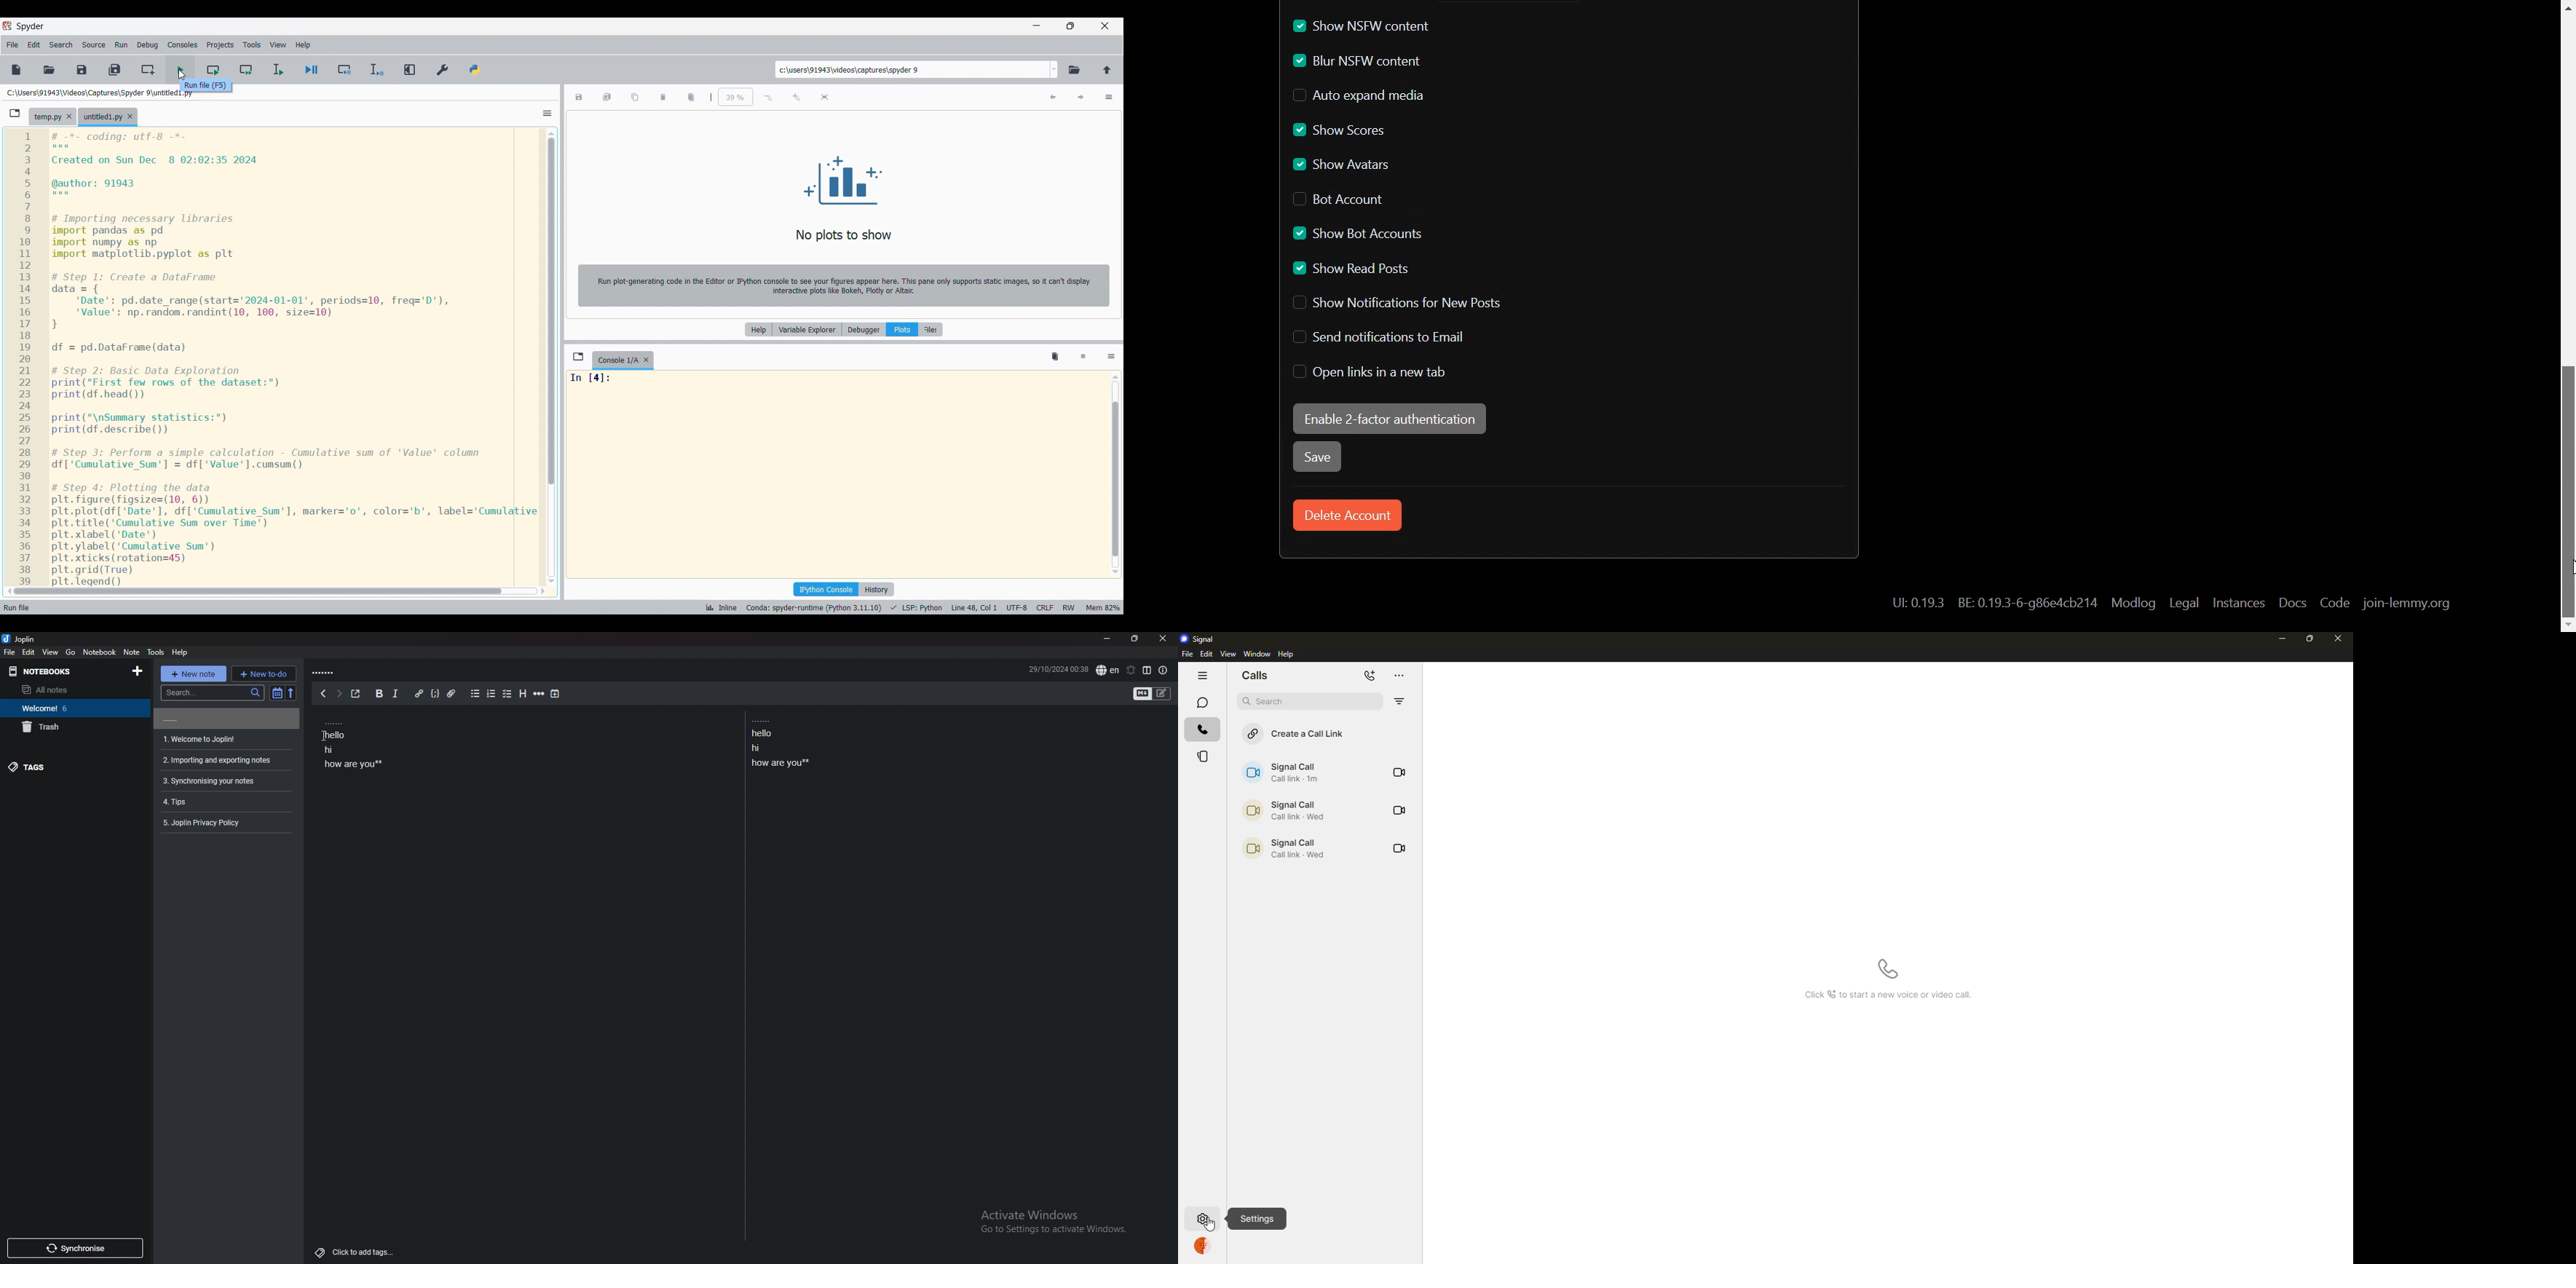 The image size is (2576, 1288). I want to click on Create new cell at the current line, so click(147, 70).